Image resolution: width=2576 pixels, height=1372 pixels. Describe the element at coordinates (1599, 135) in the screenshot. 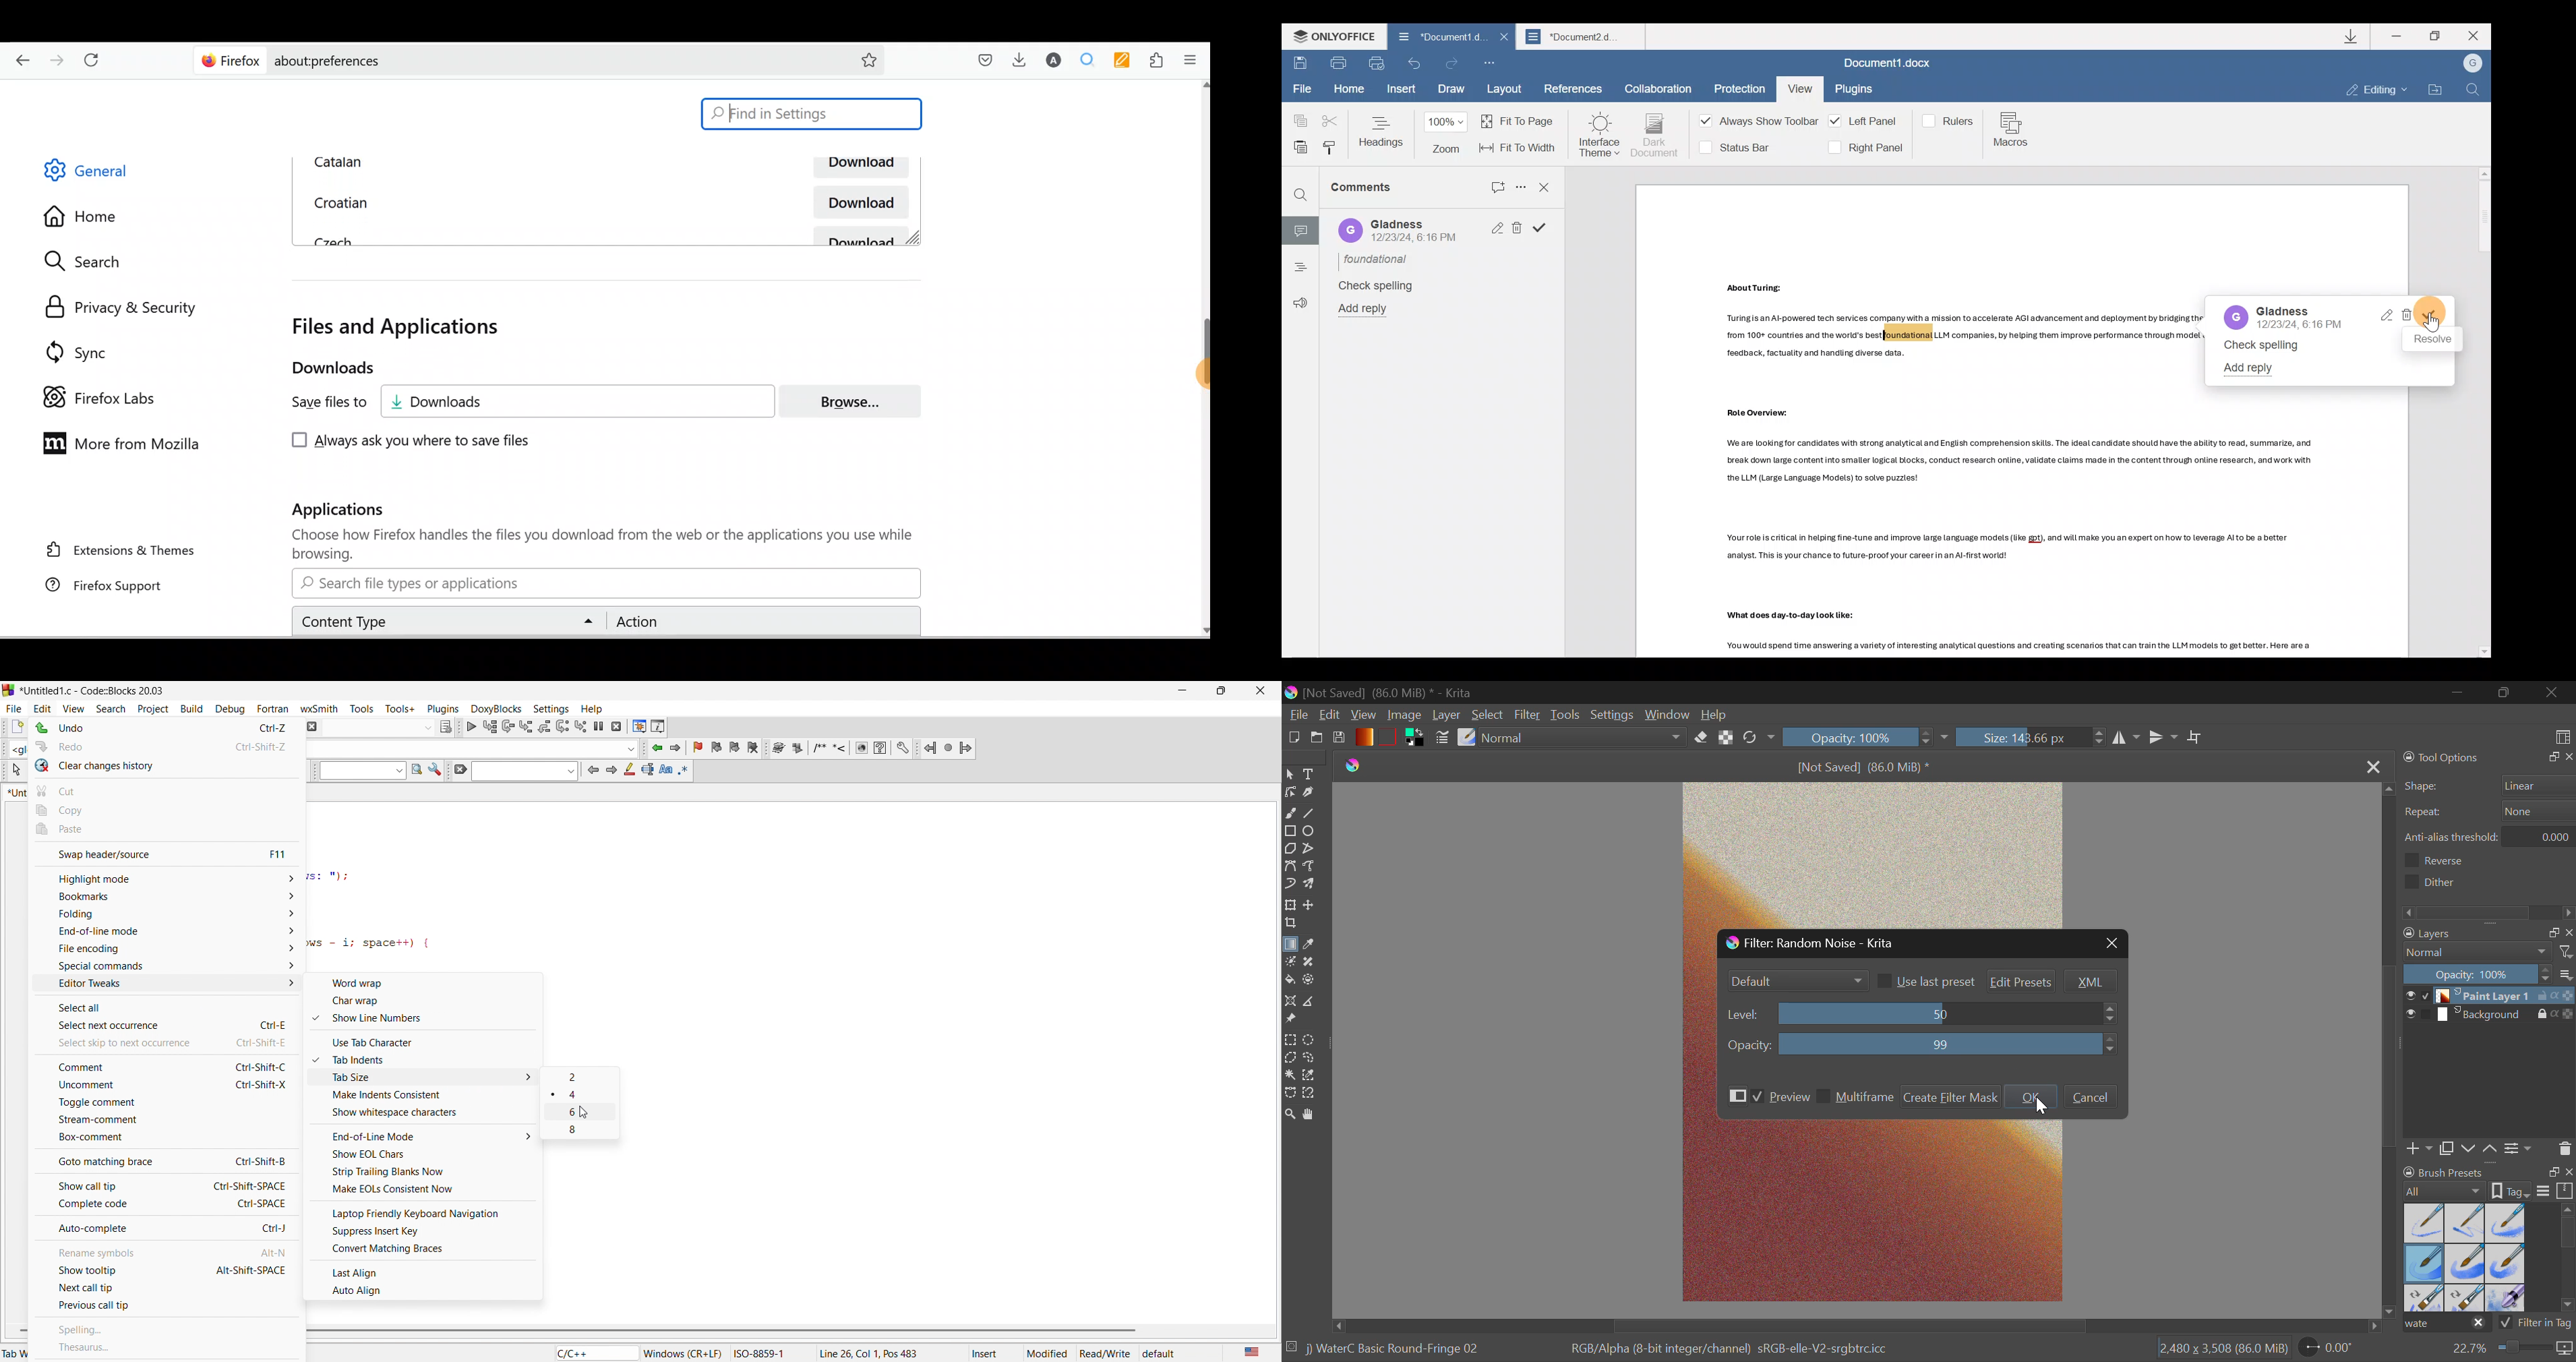

I see `Interface theme` at that location.